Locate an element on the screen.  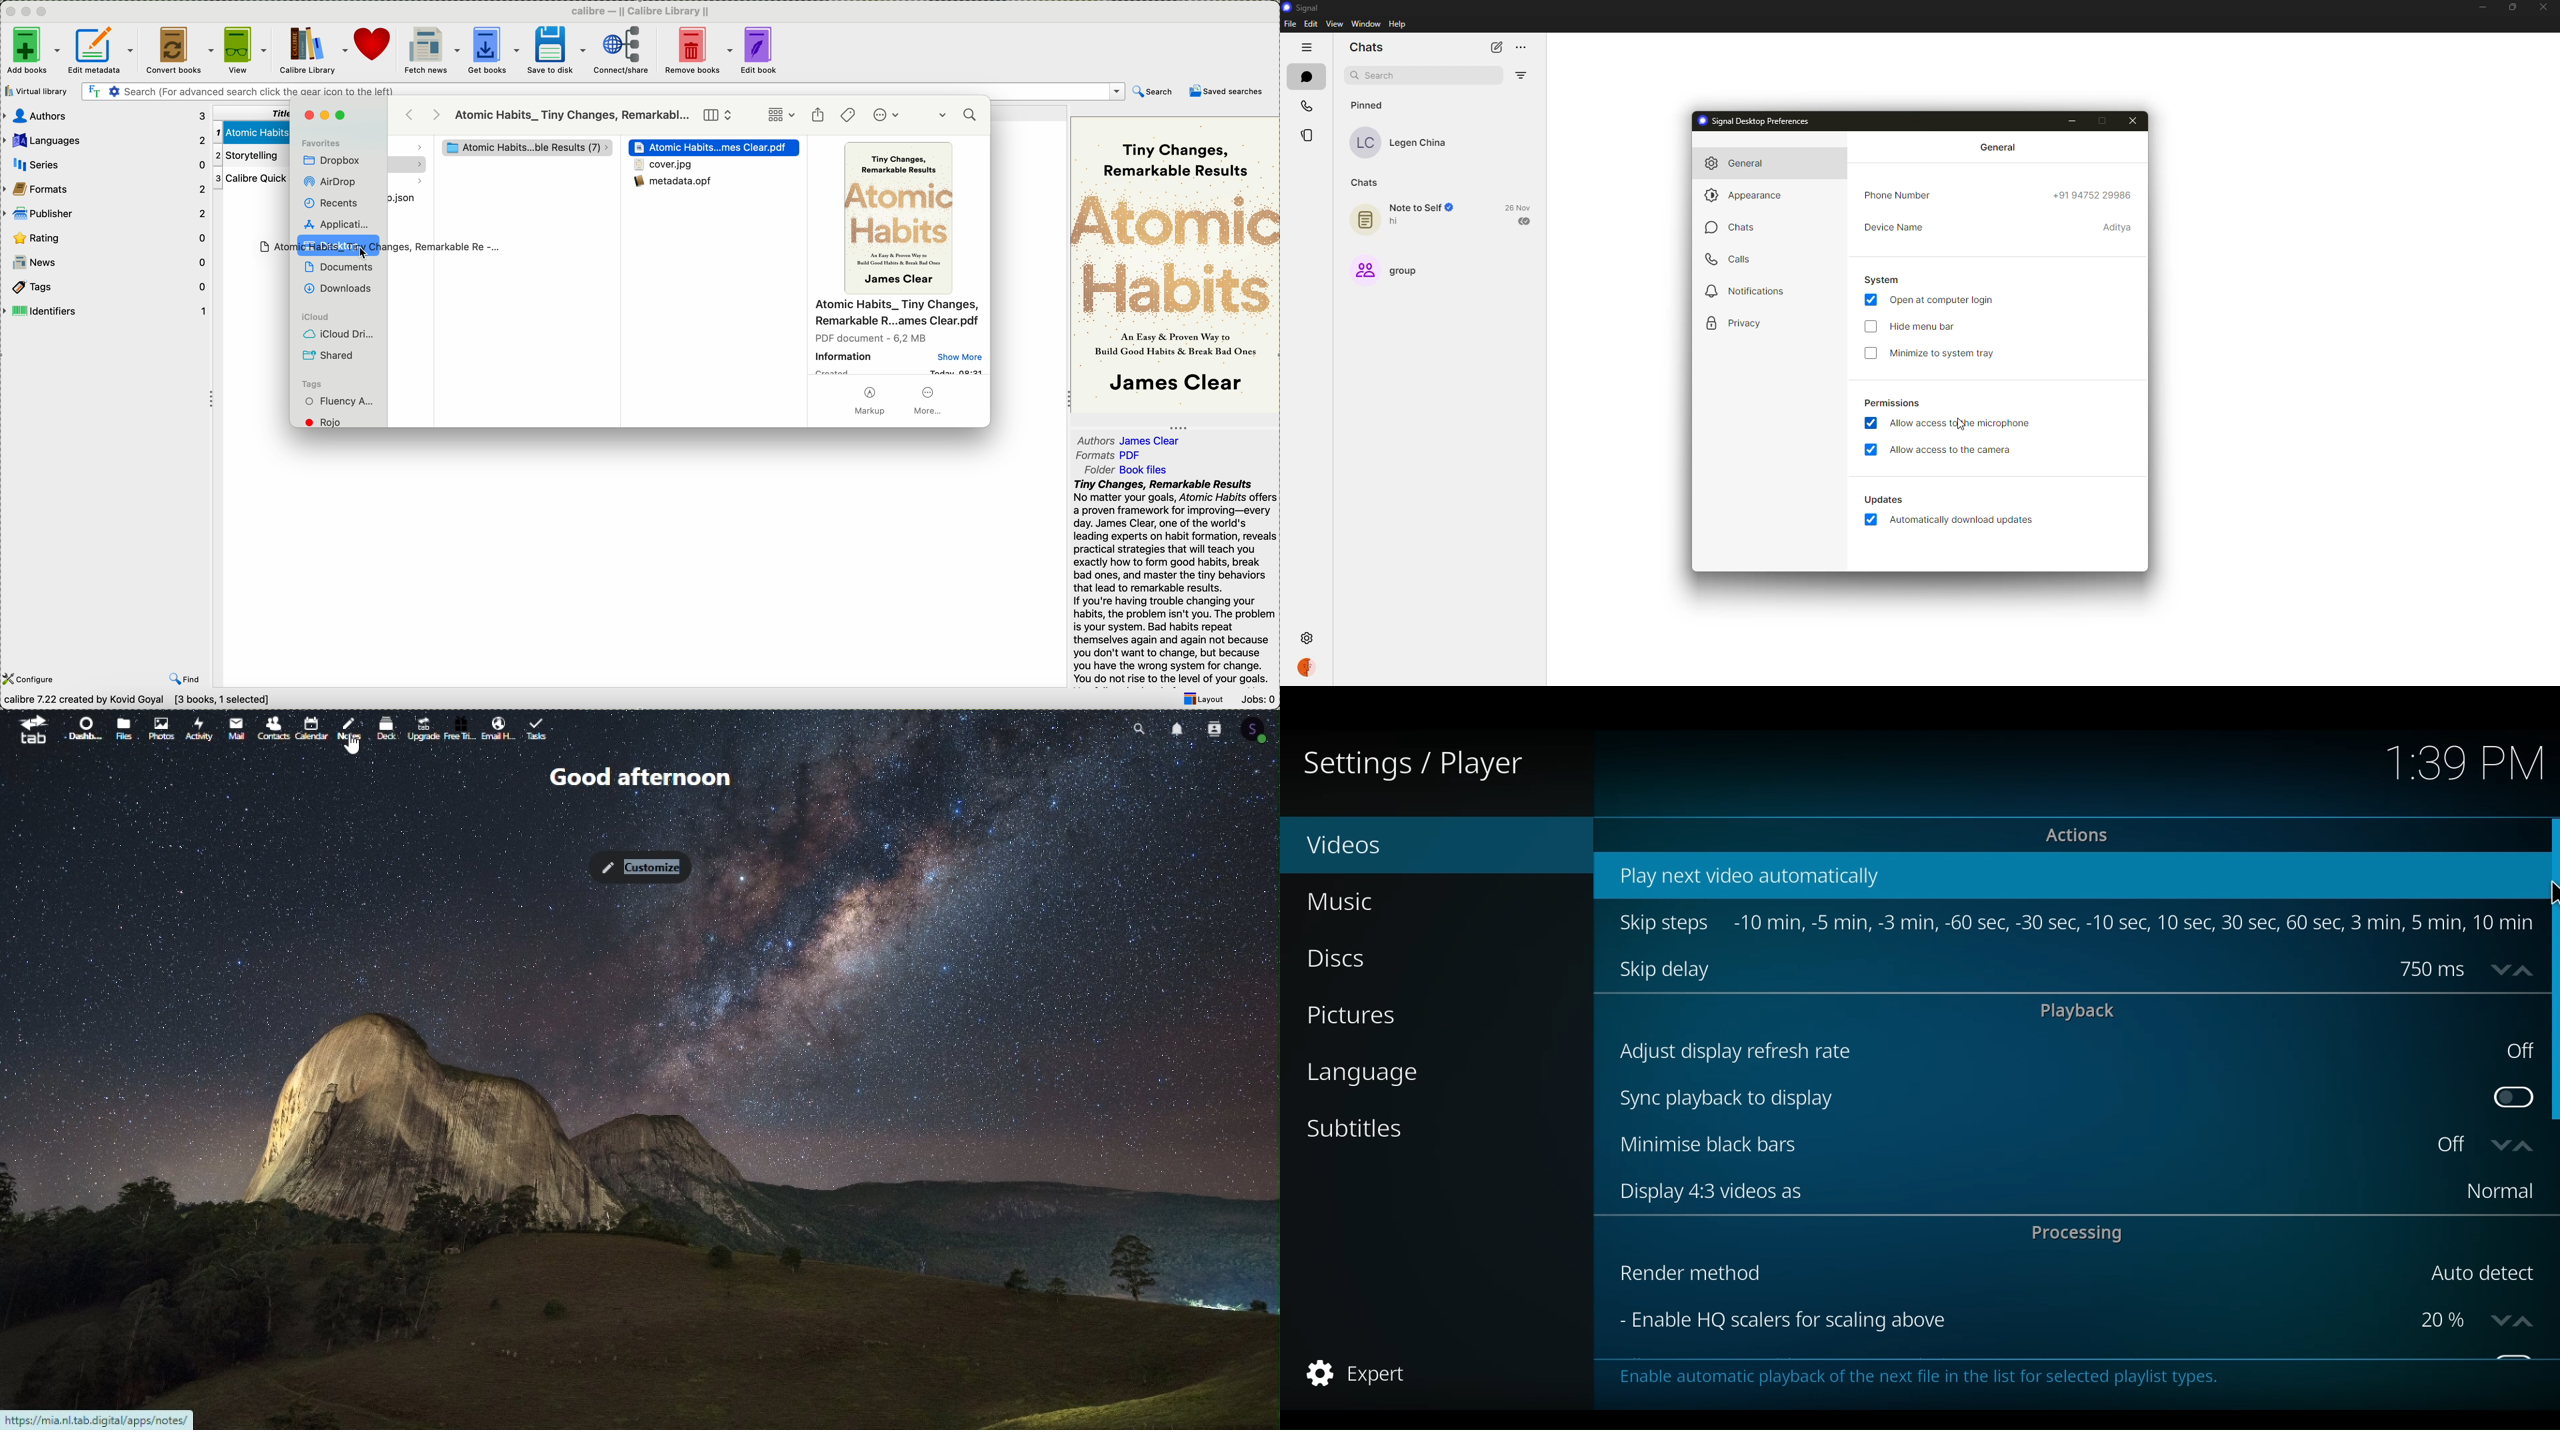
share is located at coordinates (818, 115).